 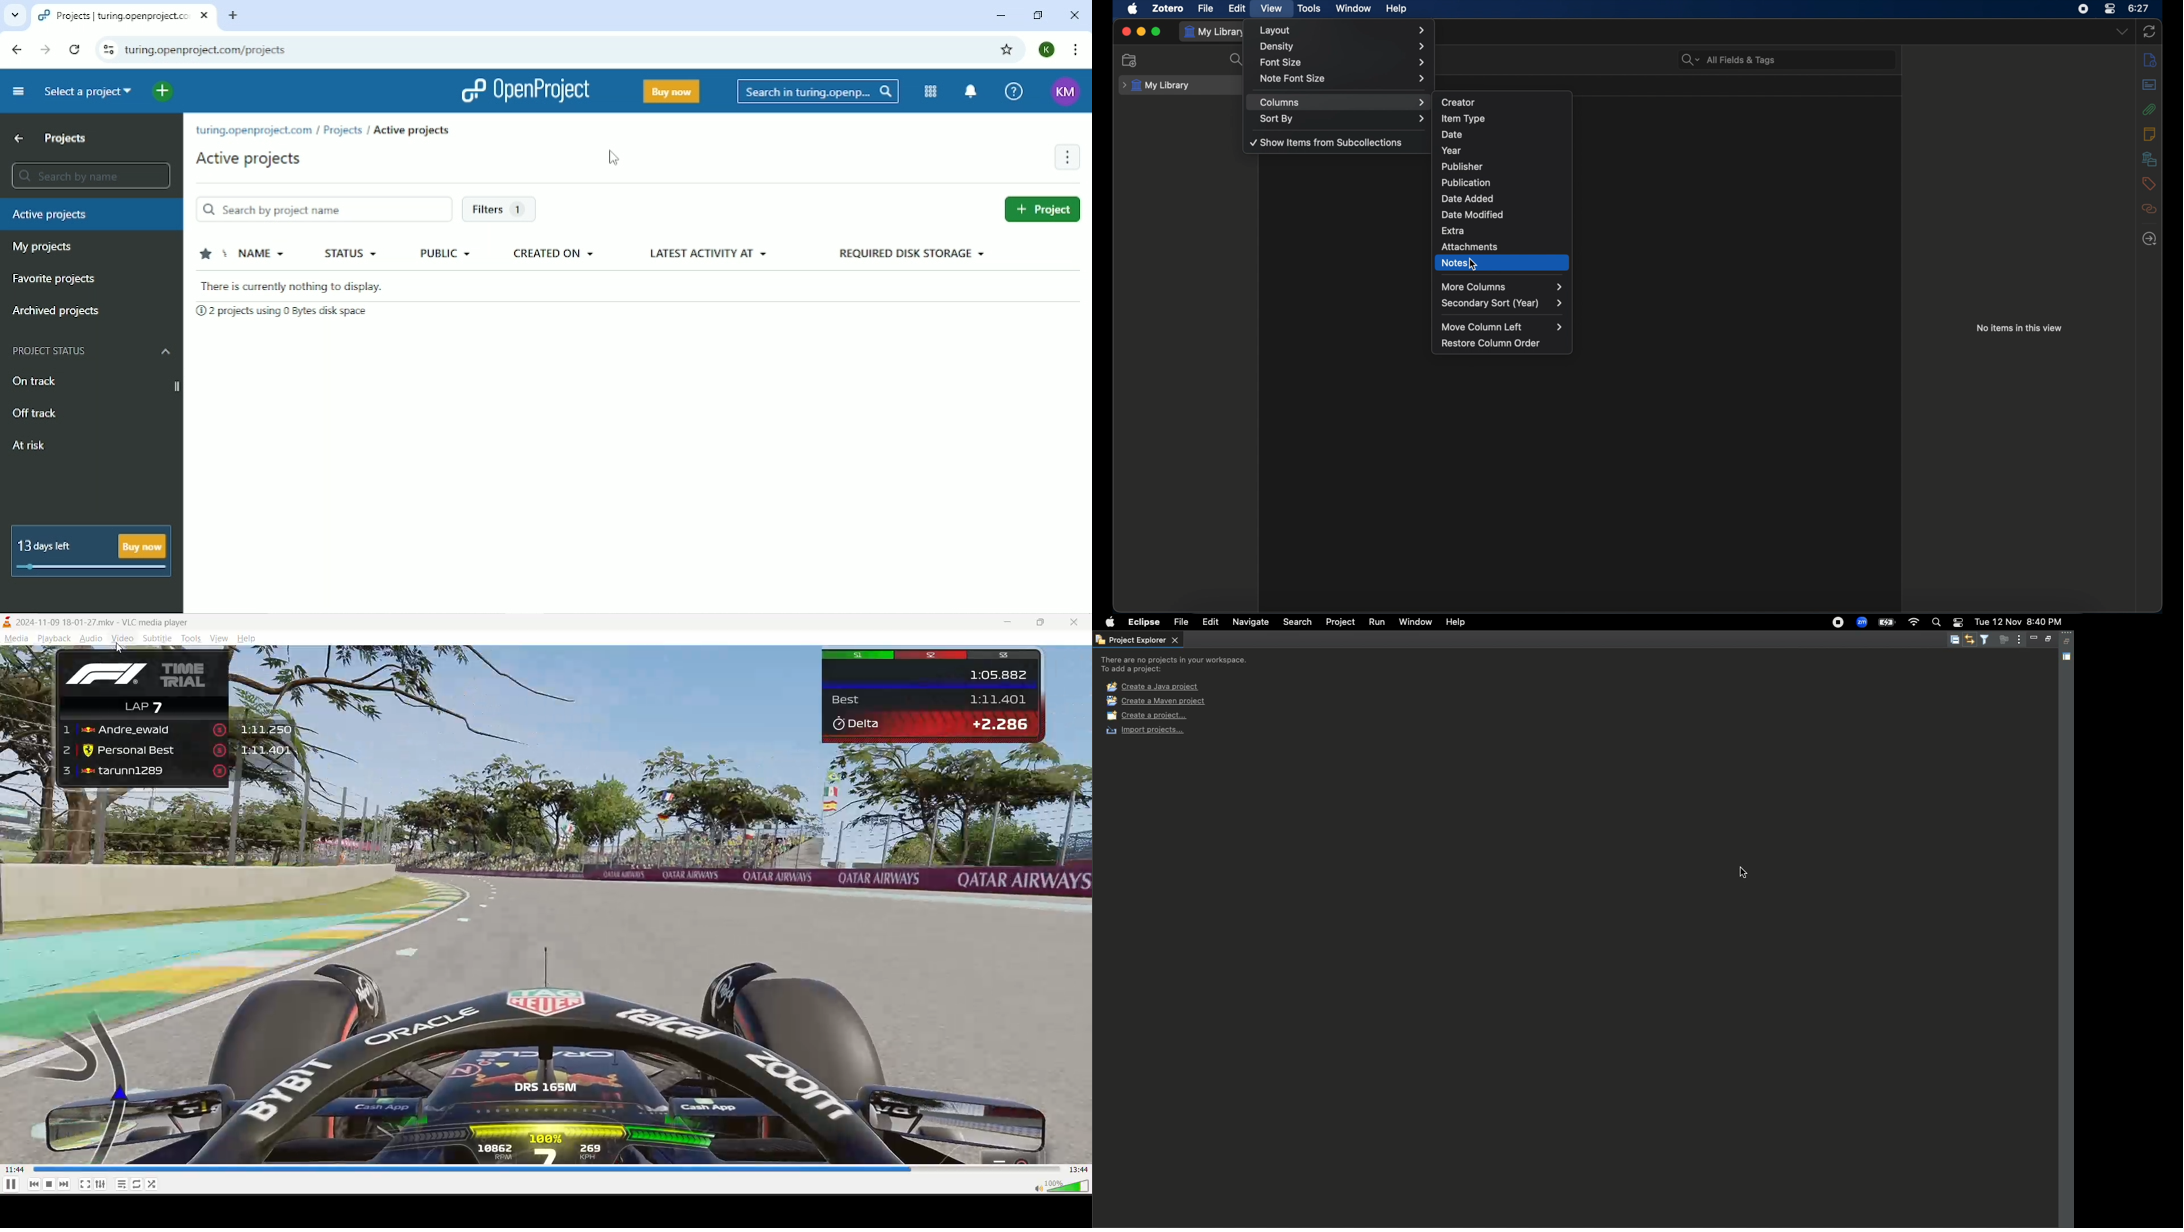 I want to click on layout, so click(x=1342, y=30).